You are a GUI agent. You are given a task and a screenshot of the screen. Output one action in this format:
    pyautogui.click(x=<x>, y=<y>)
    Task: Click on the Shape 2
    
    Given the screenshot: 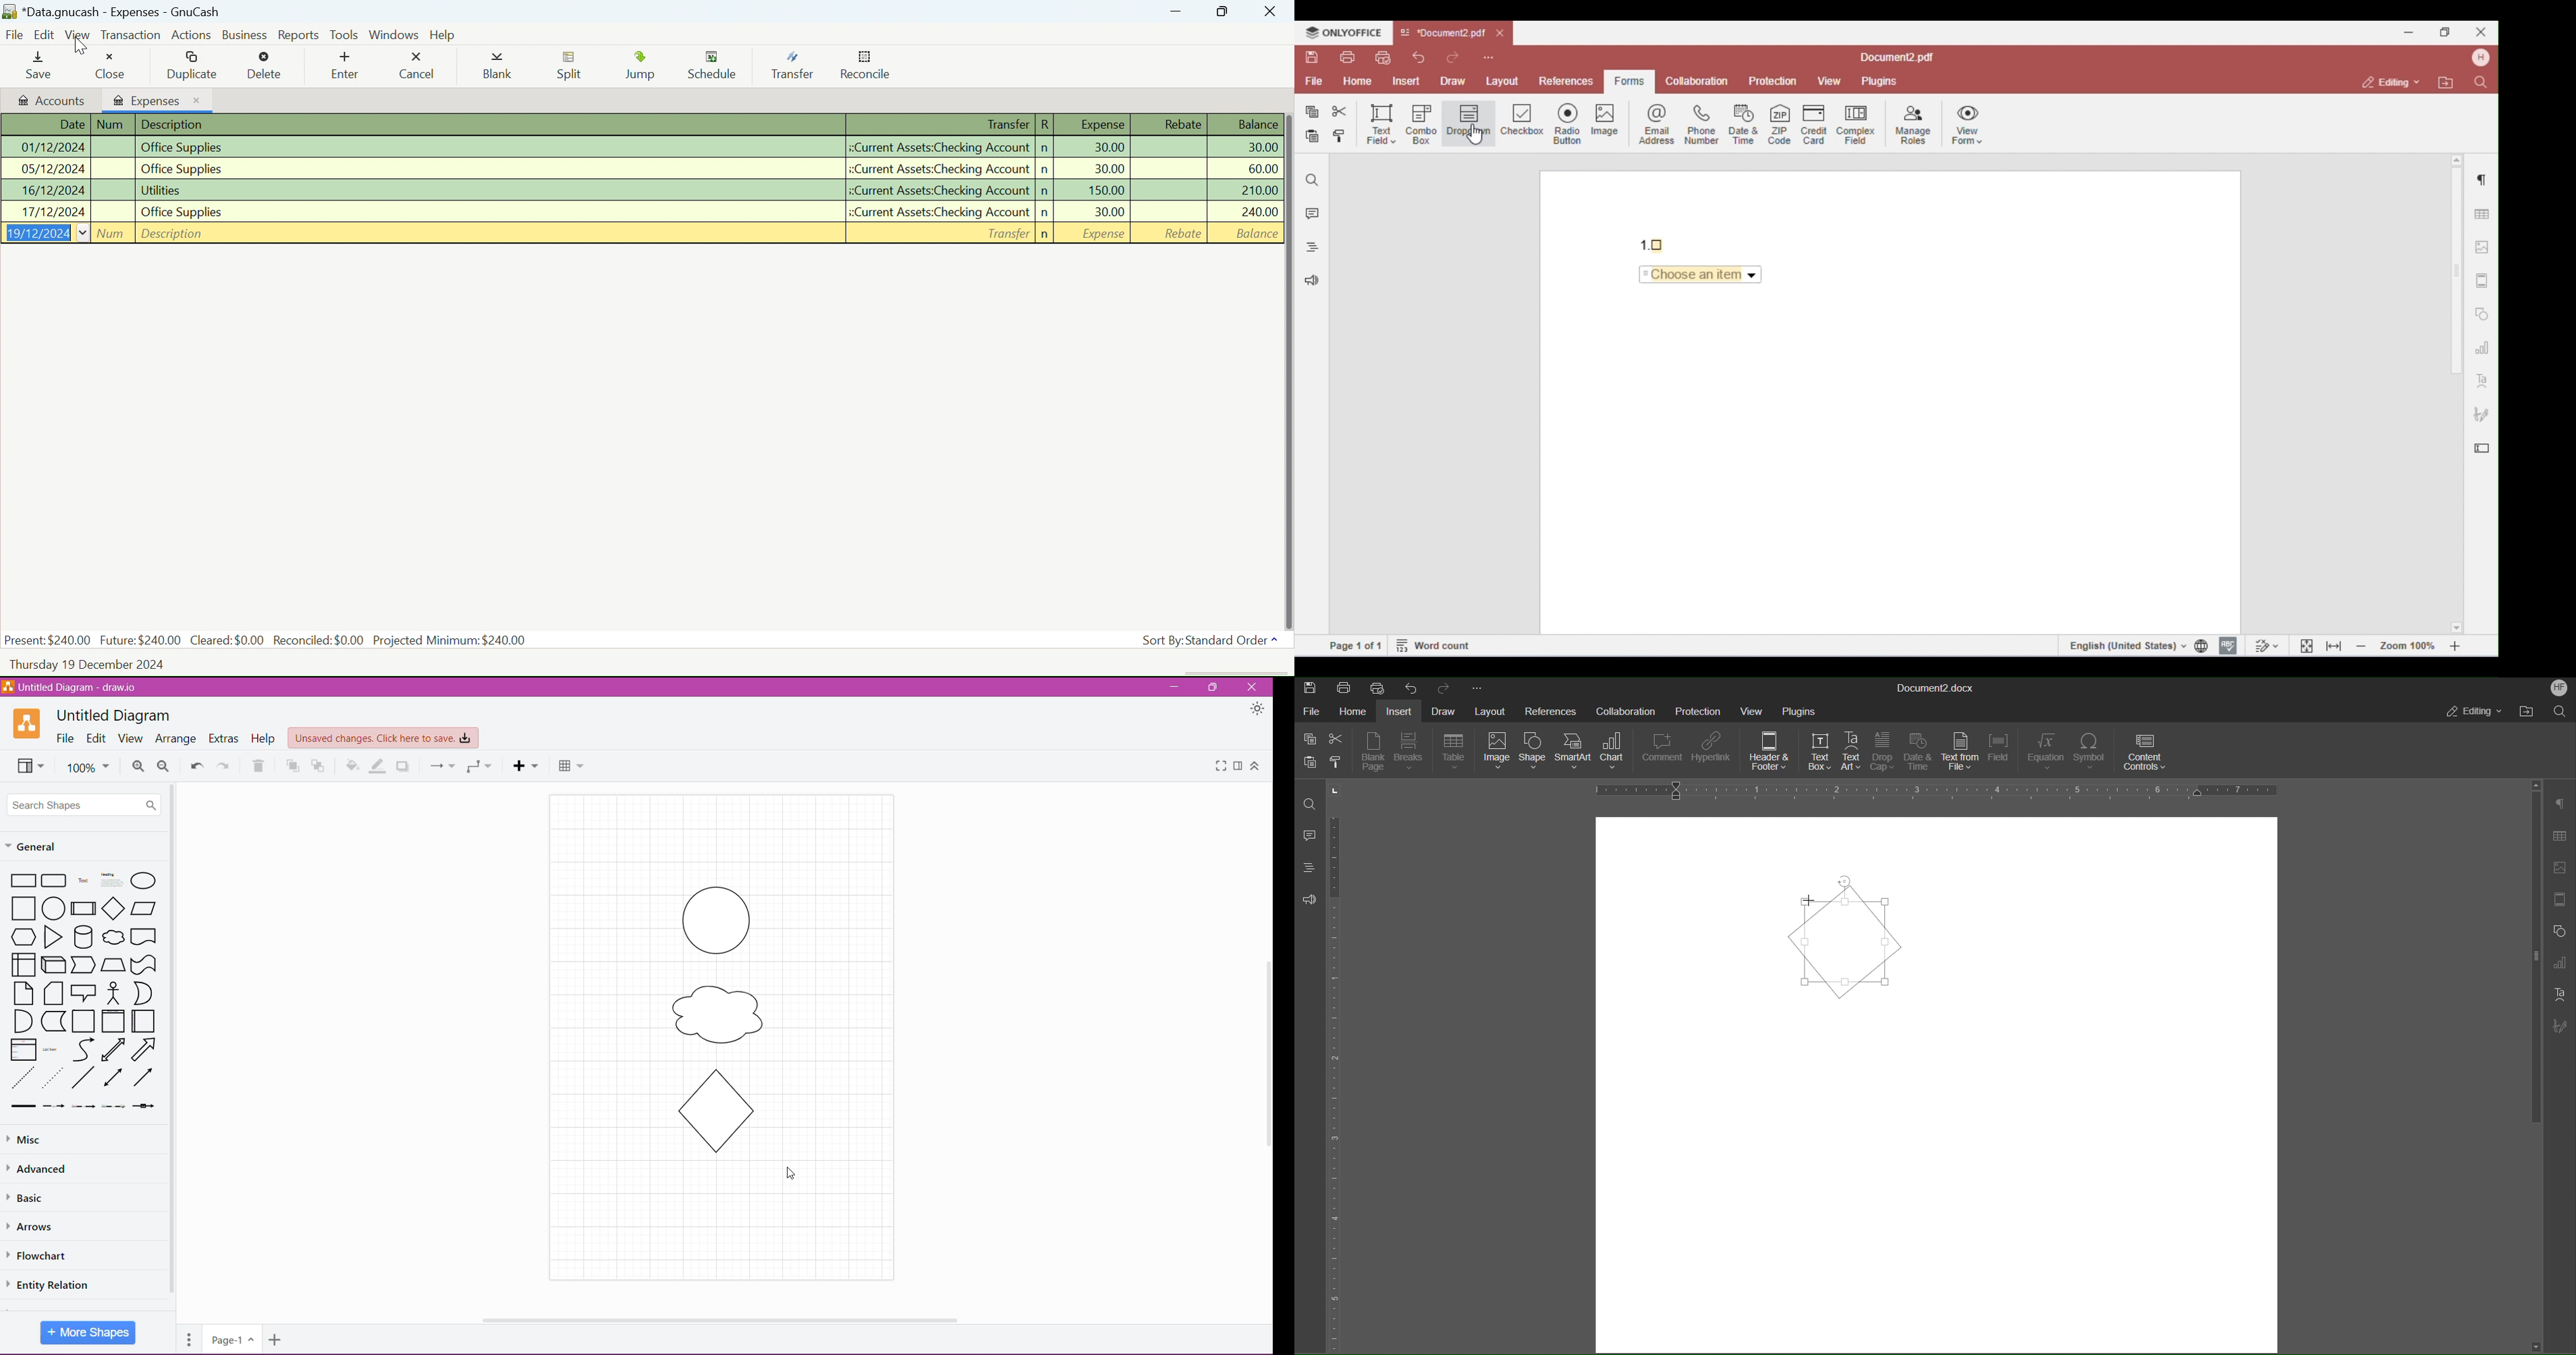 What is the action you would take?
    pyautogui.click(x=721, y=1015)
    